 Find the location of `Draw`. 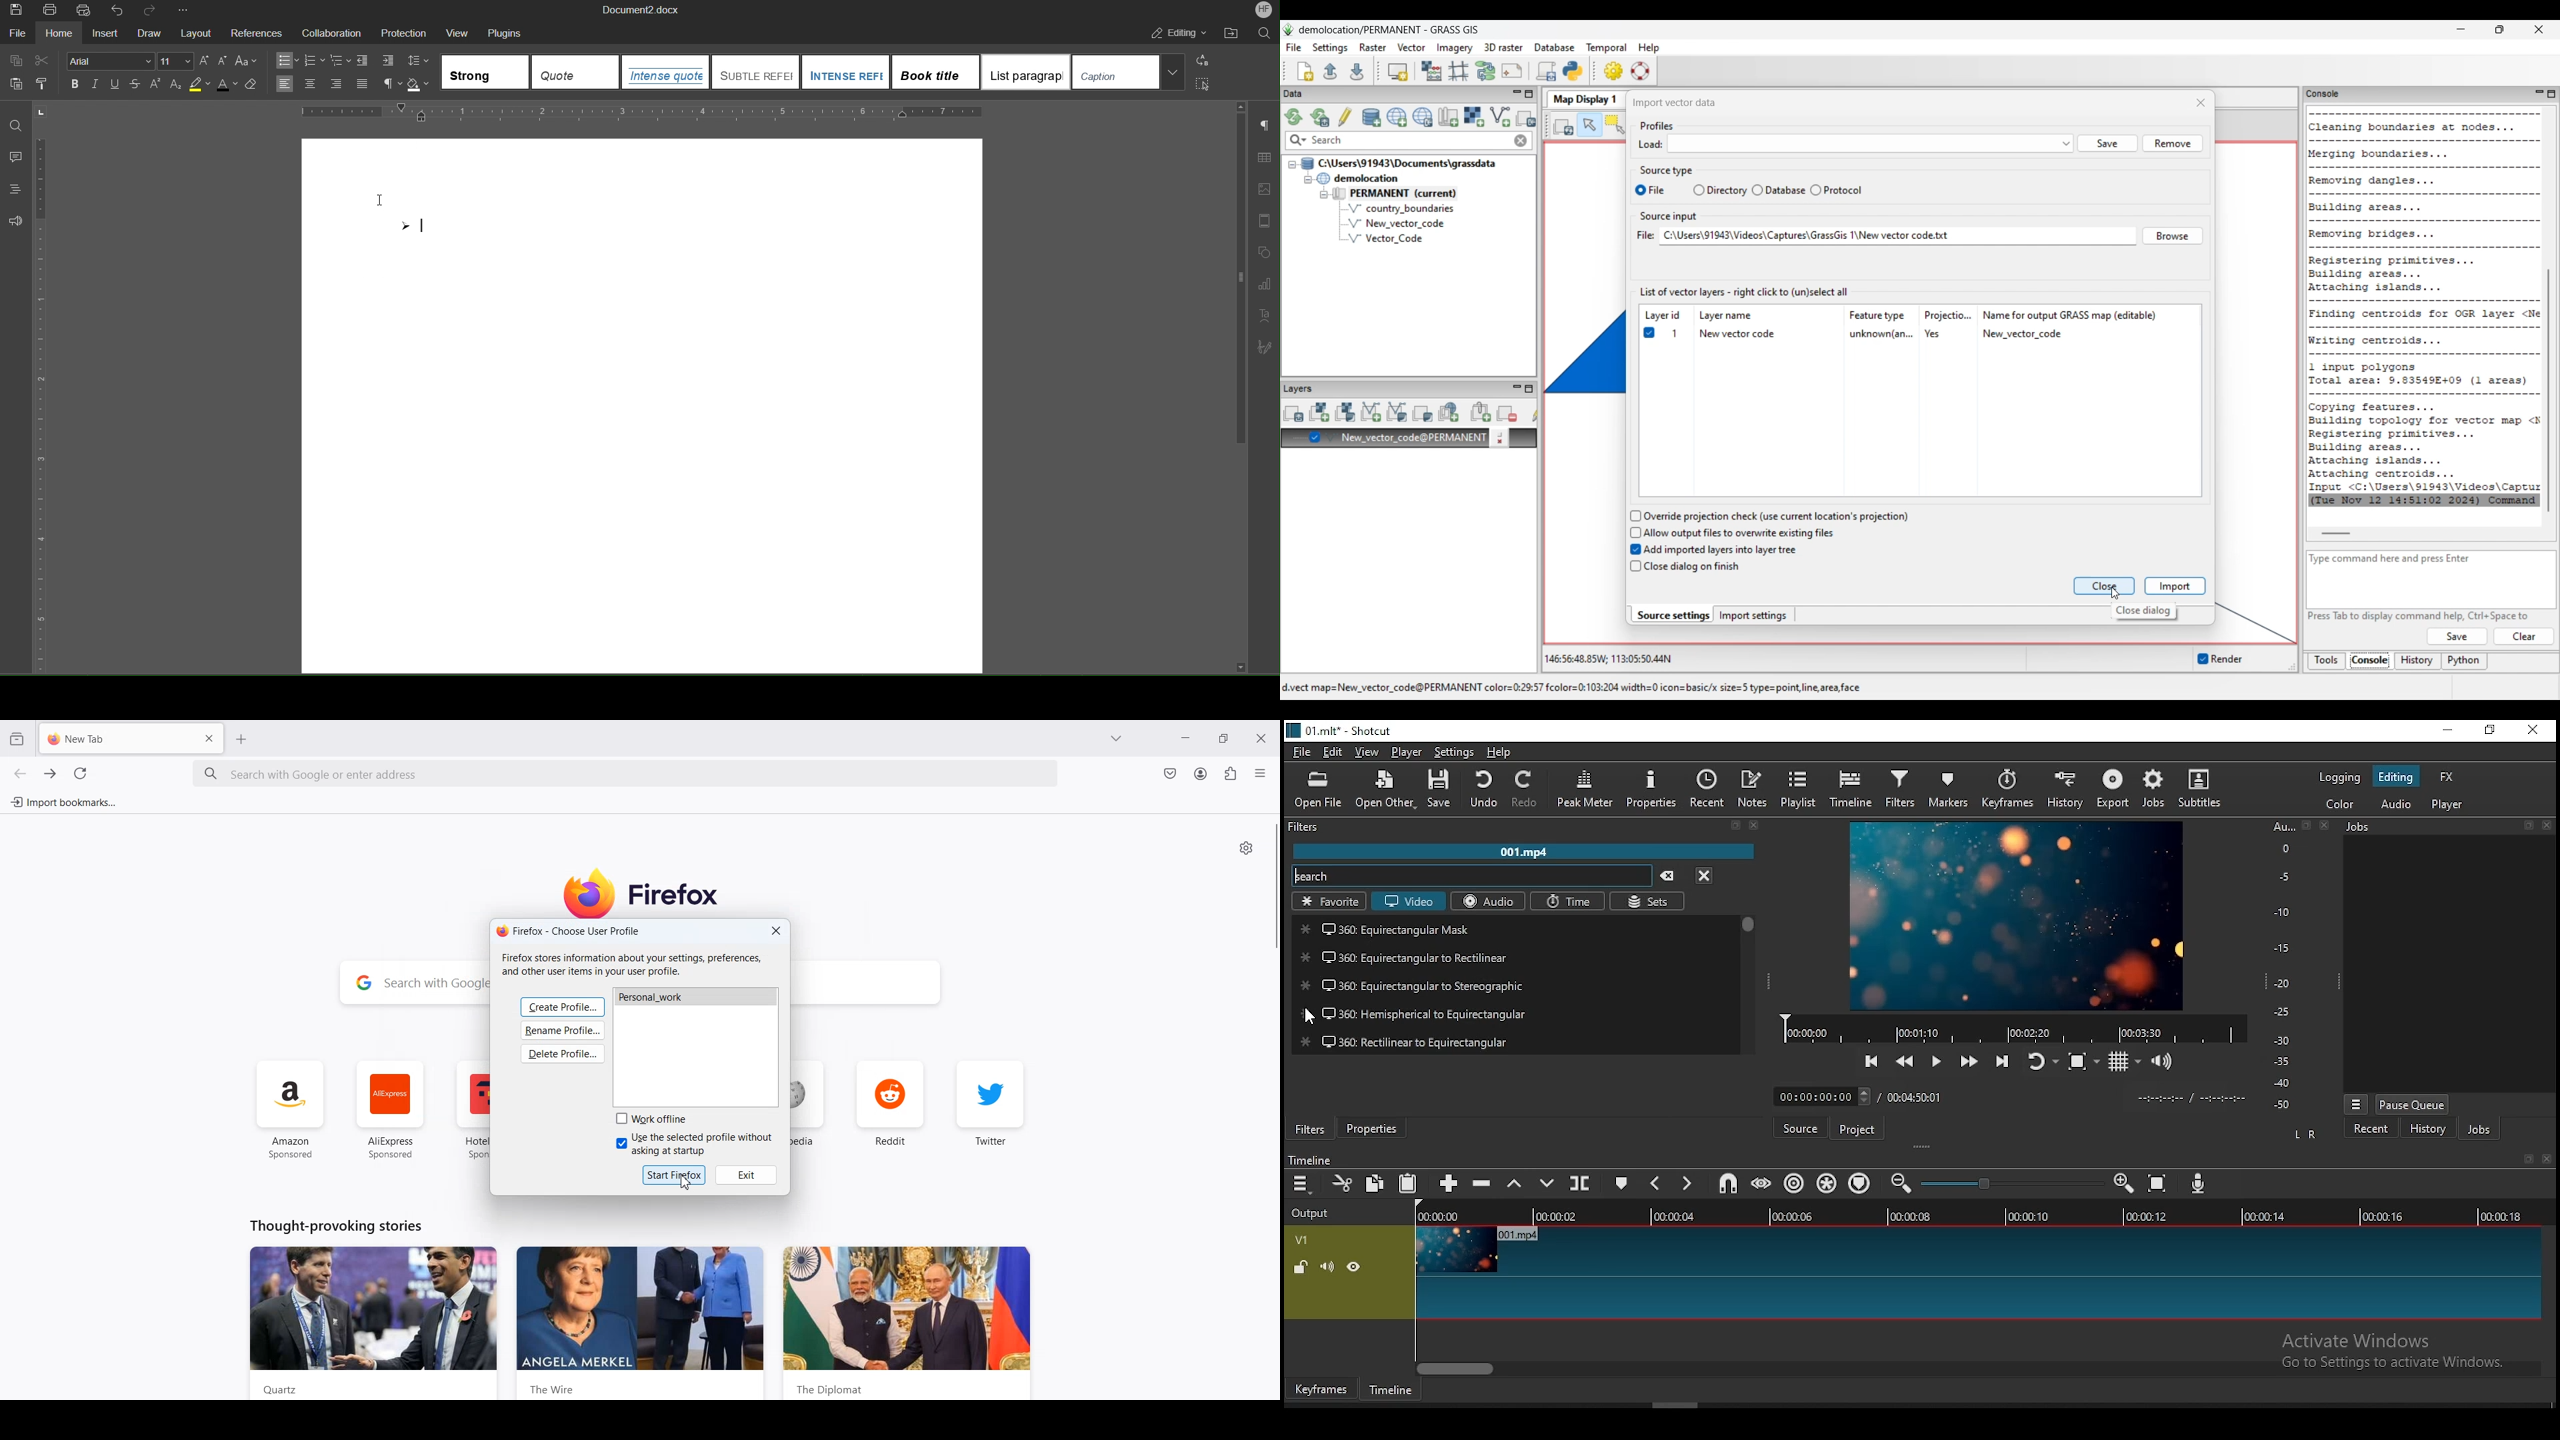

Draw is located at coordinates (150, 34).